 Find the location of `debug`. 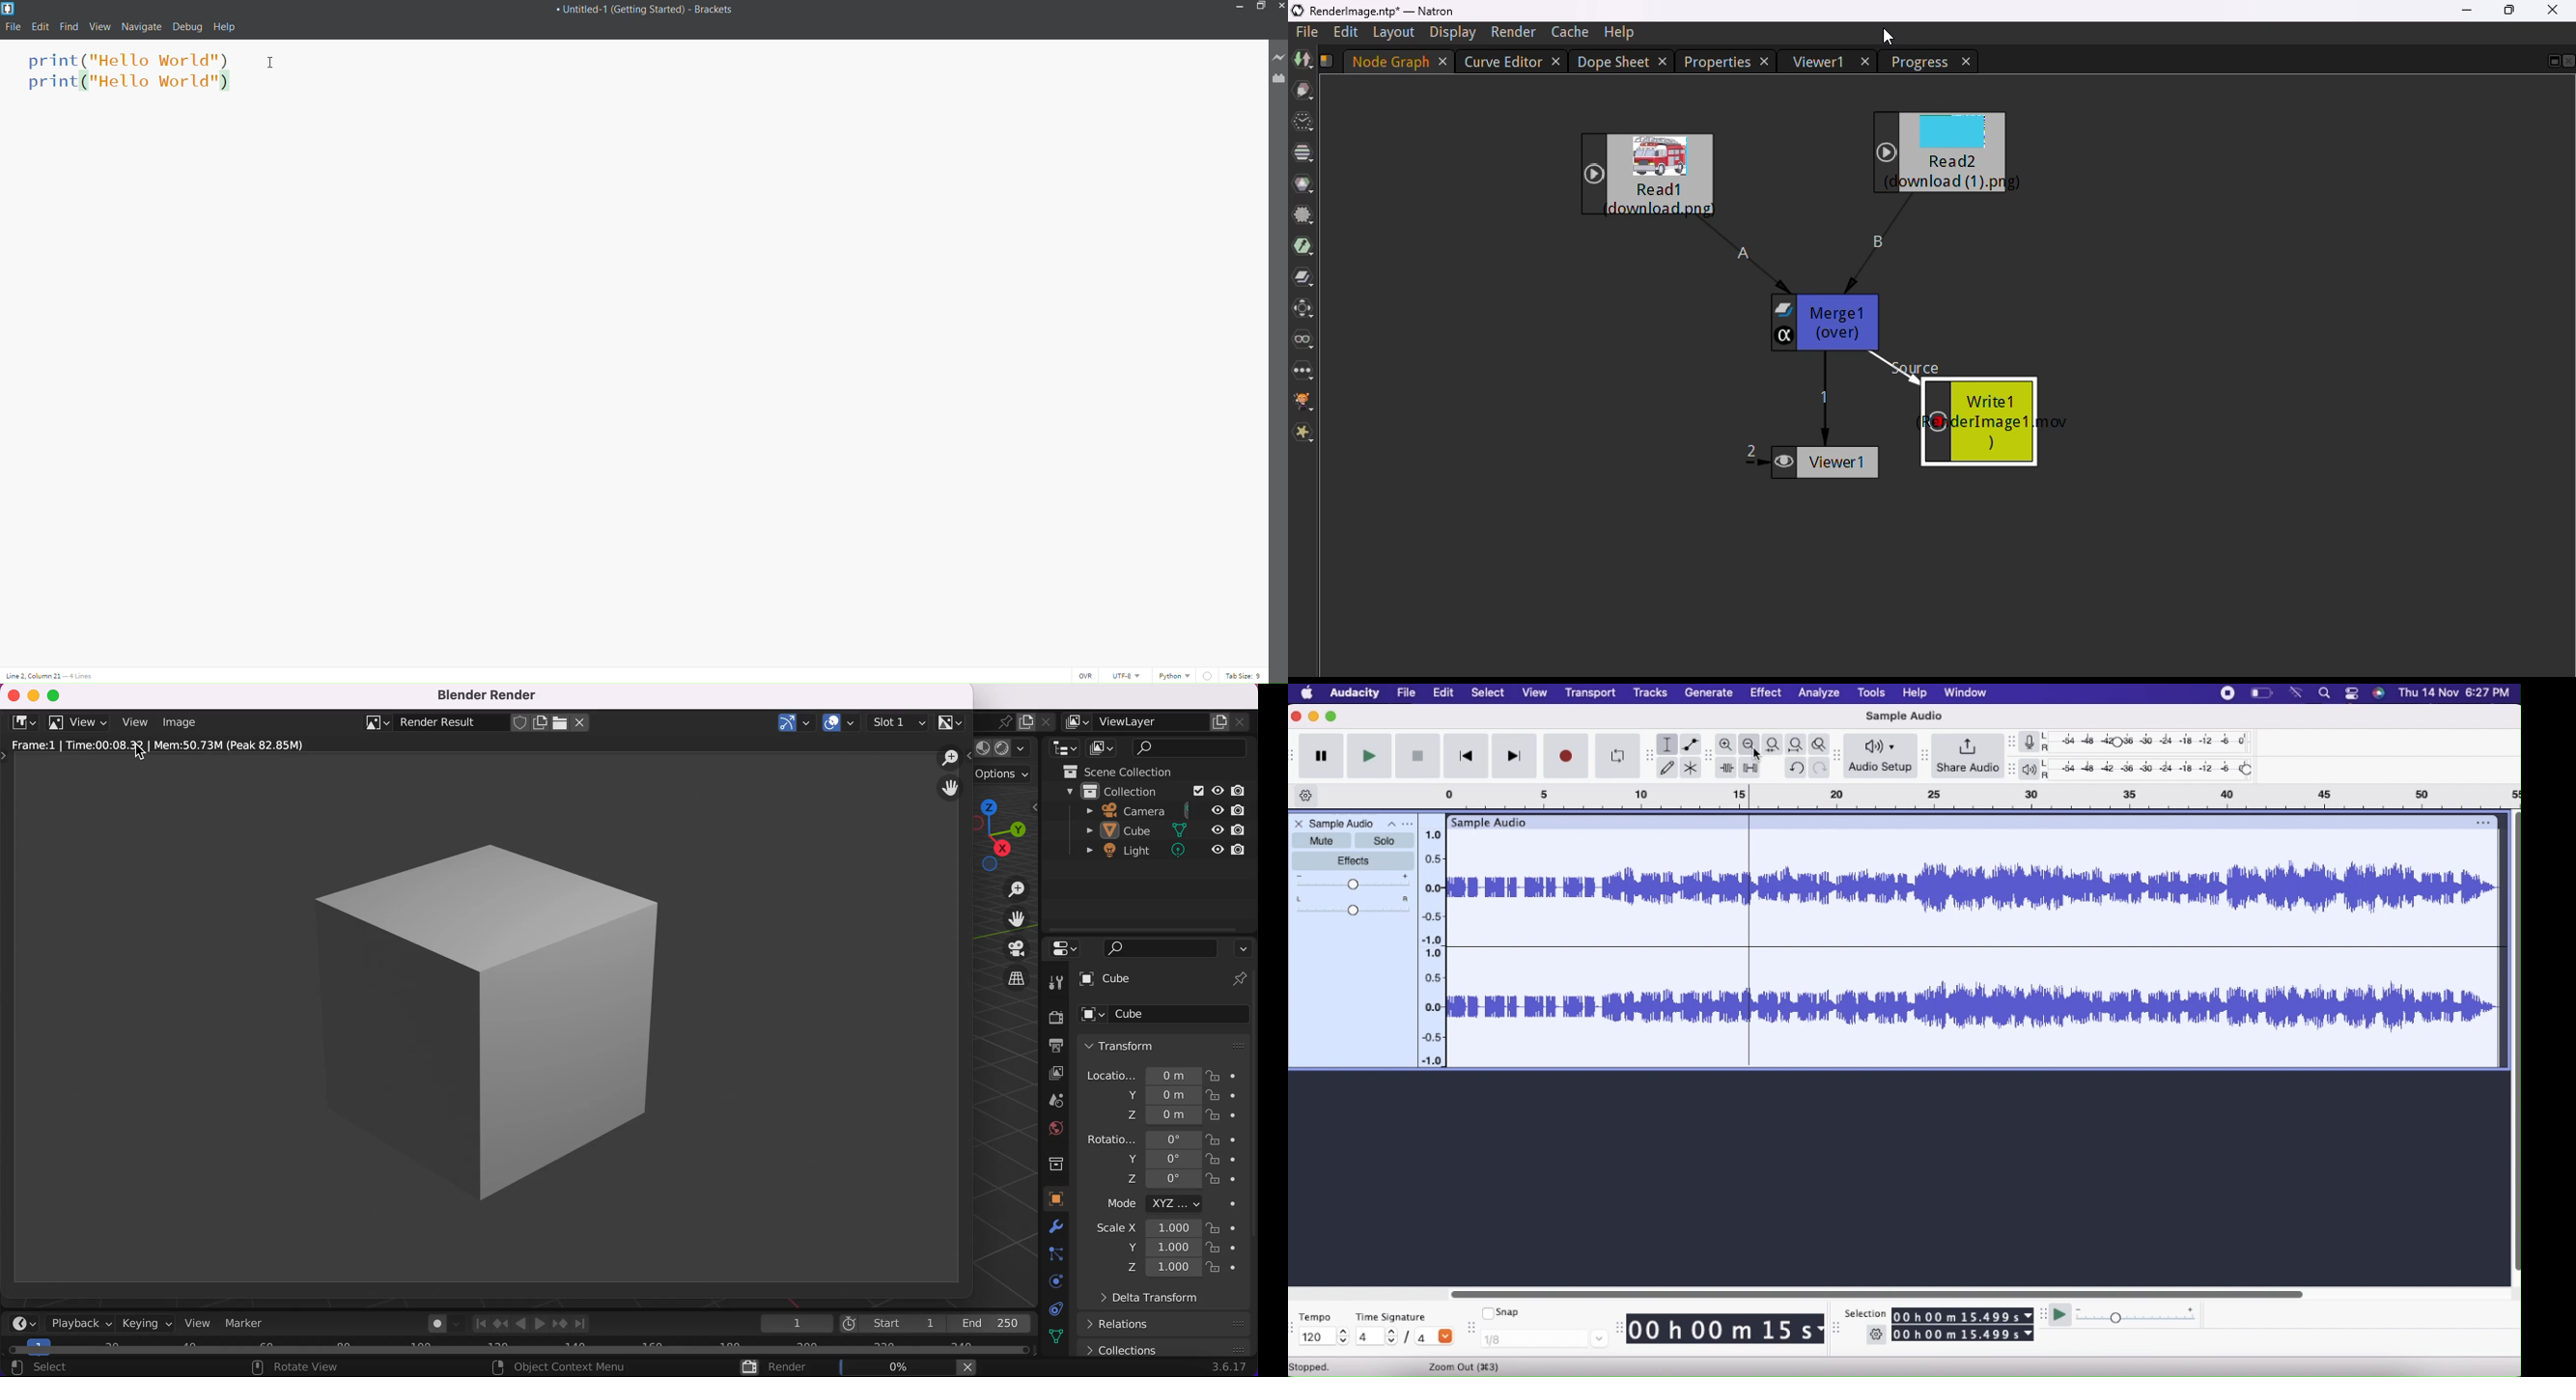

debug is located at coordinates (188, 27).